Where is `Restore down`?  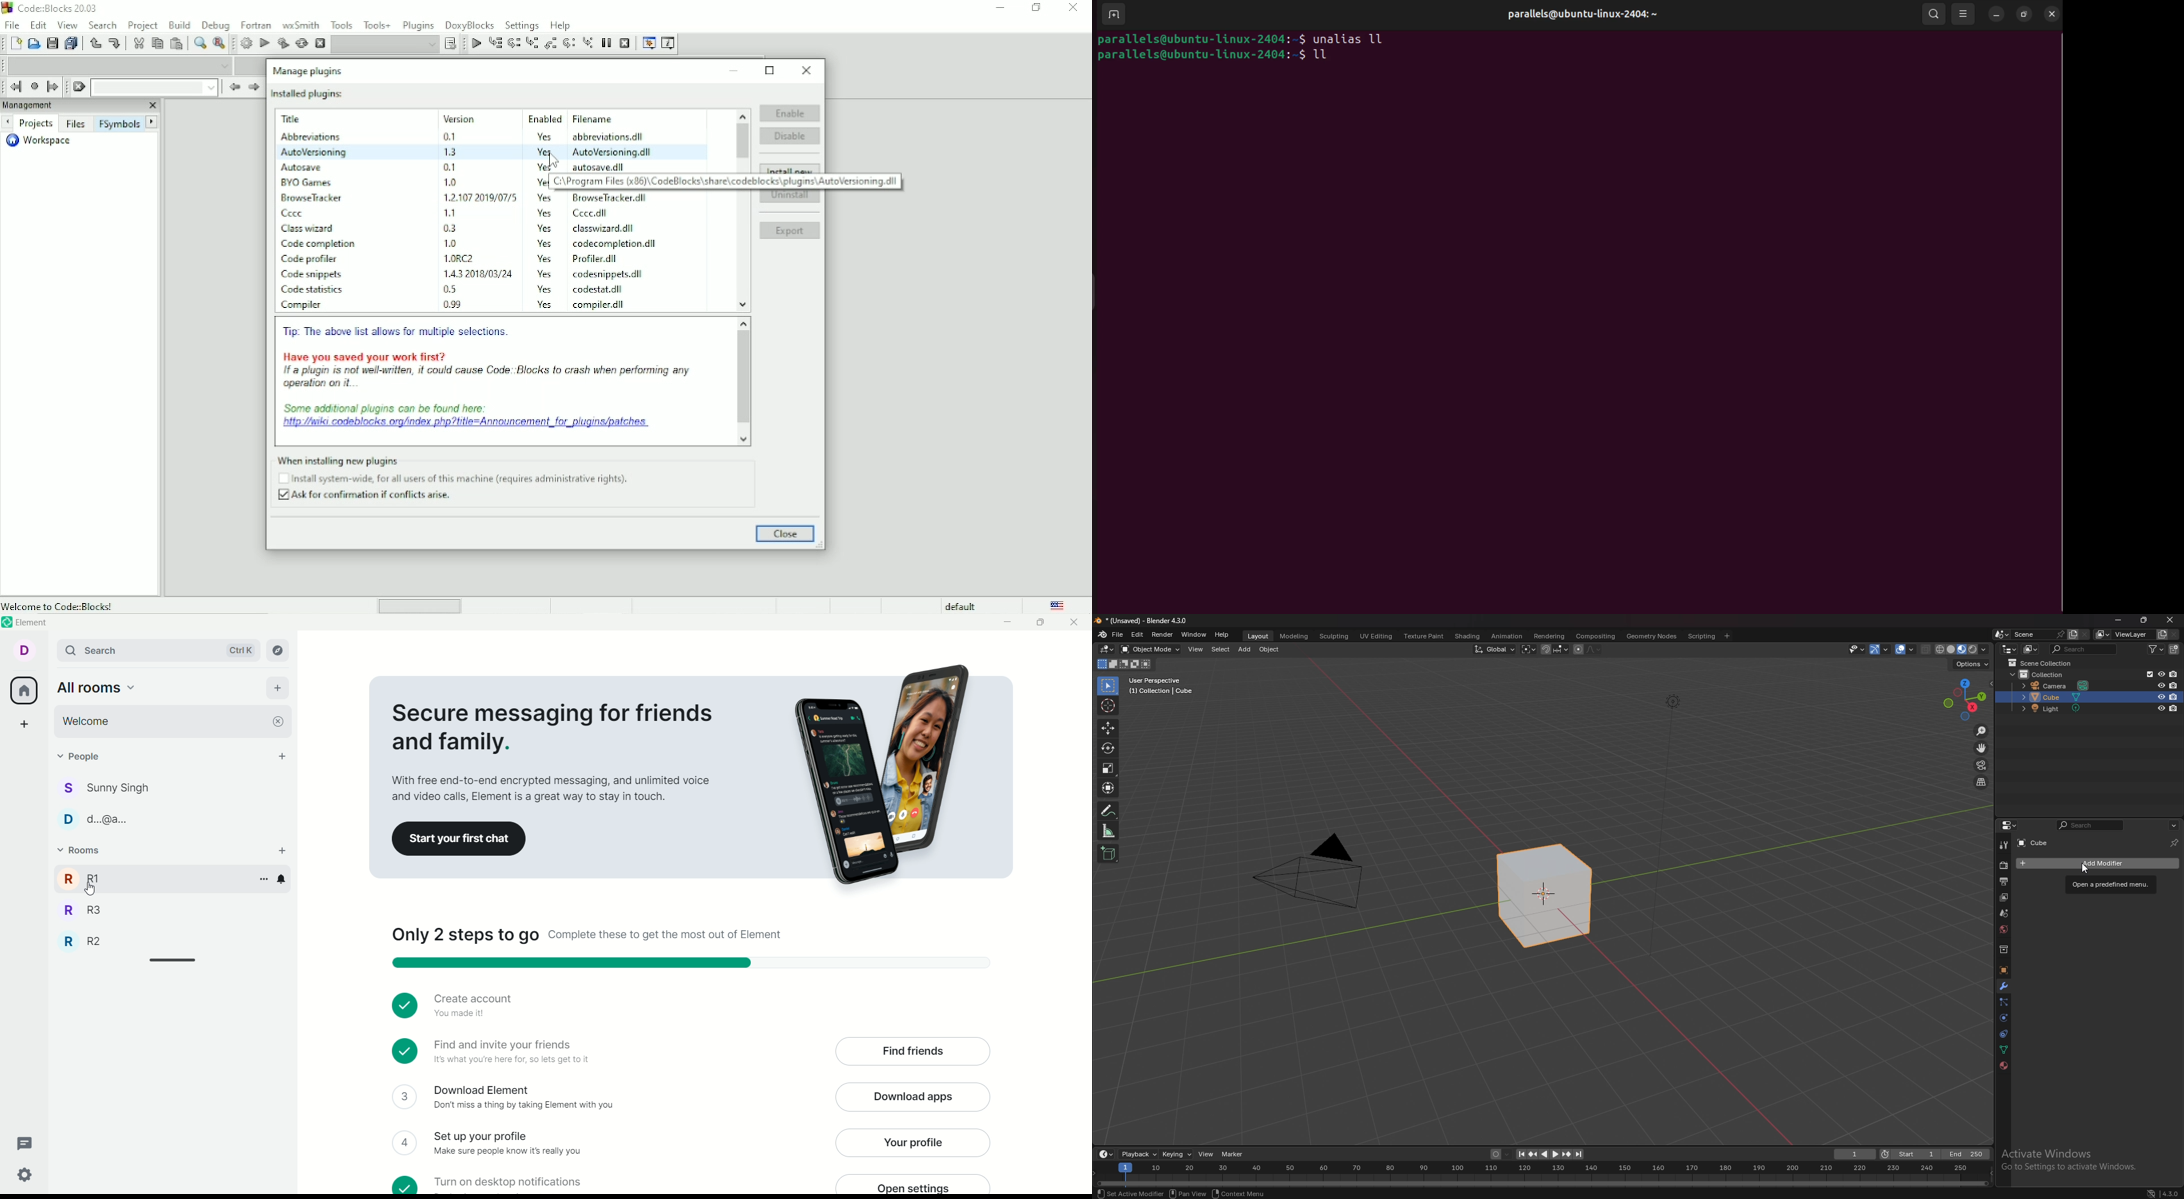
Restore down is located at coordinates (770, 70).